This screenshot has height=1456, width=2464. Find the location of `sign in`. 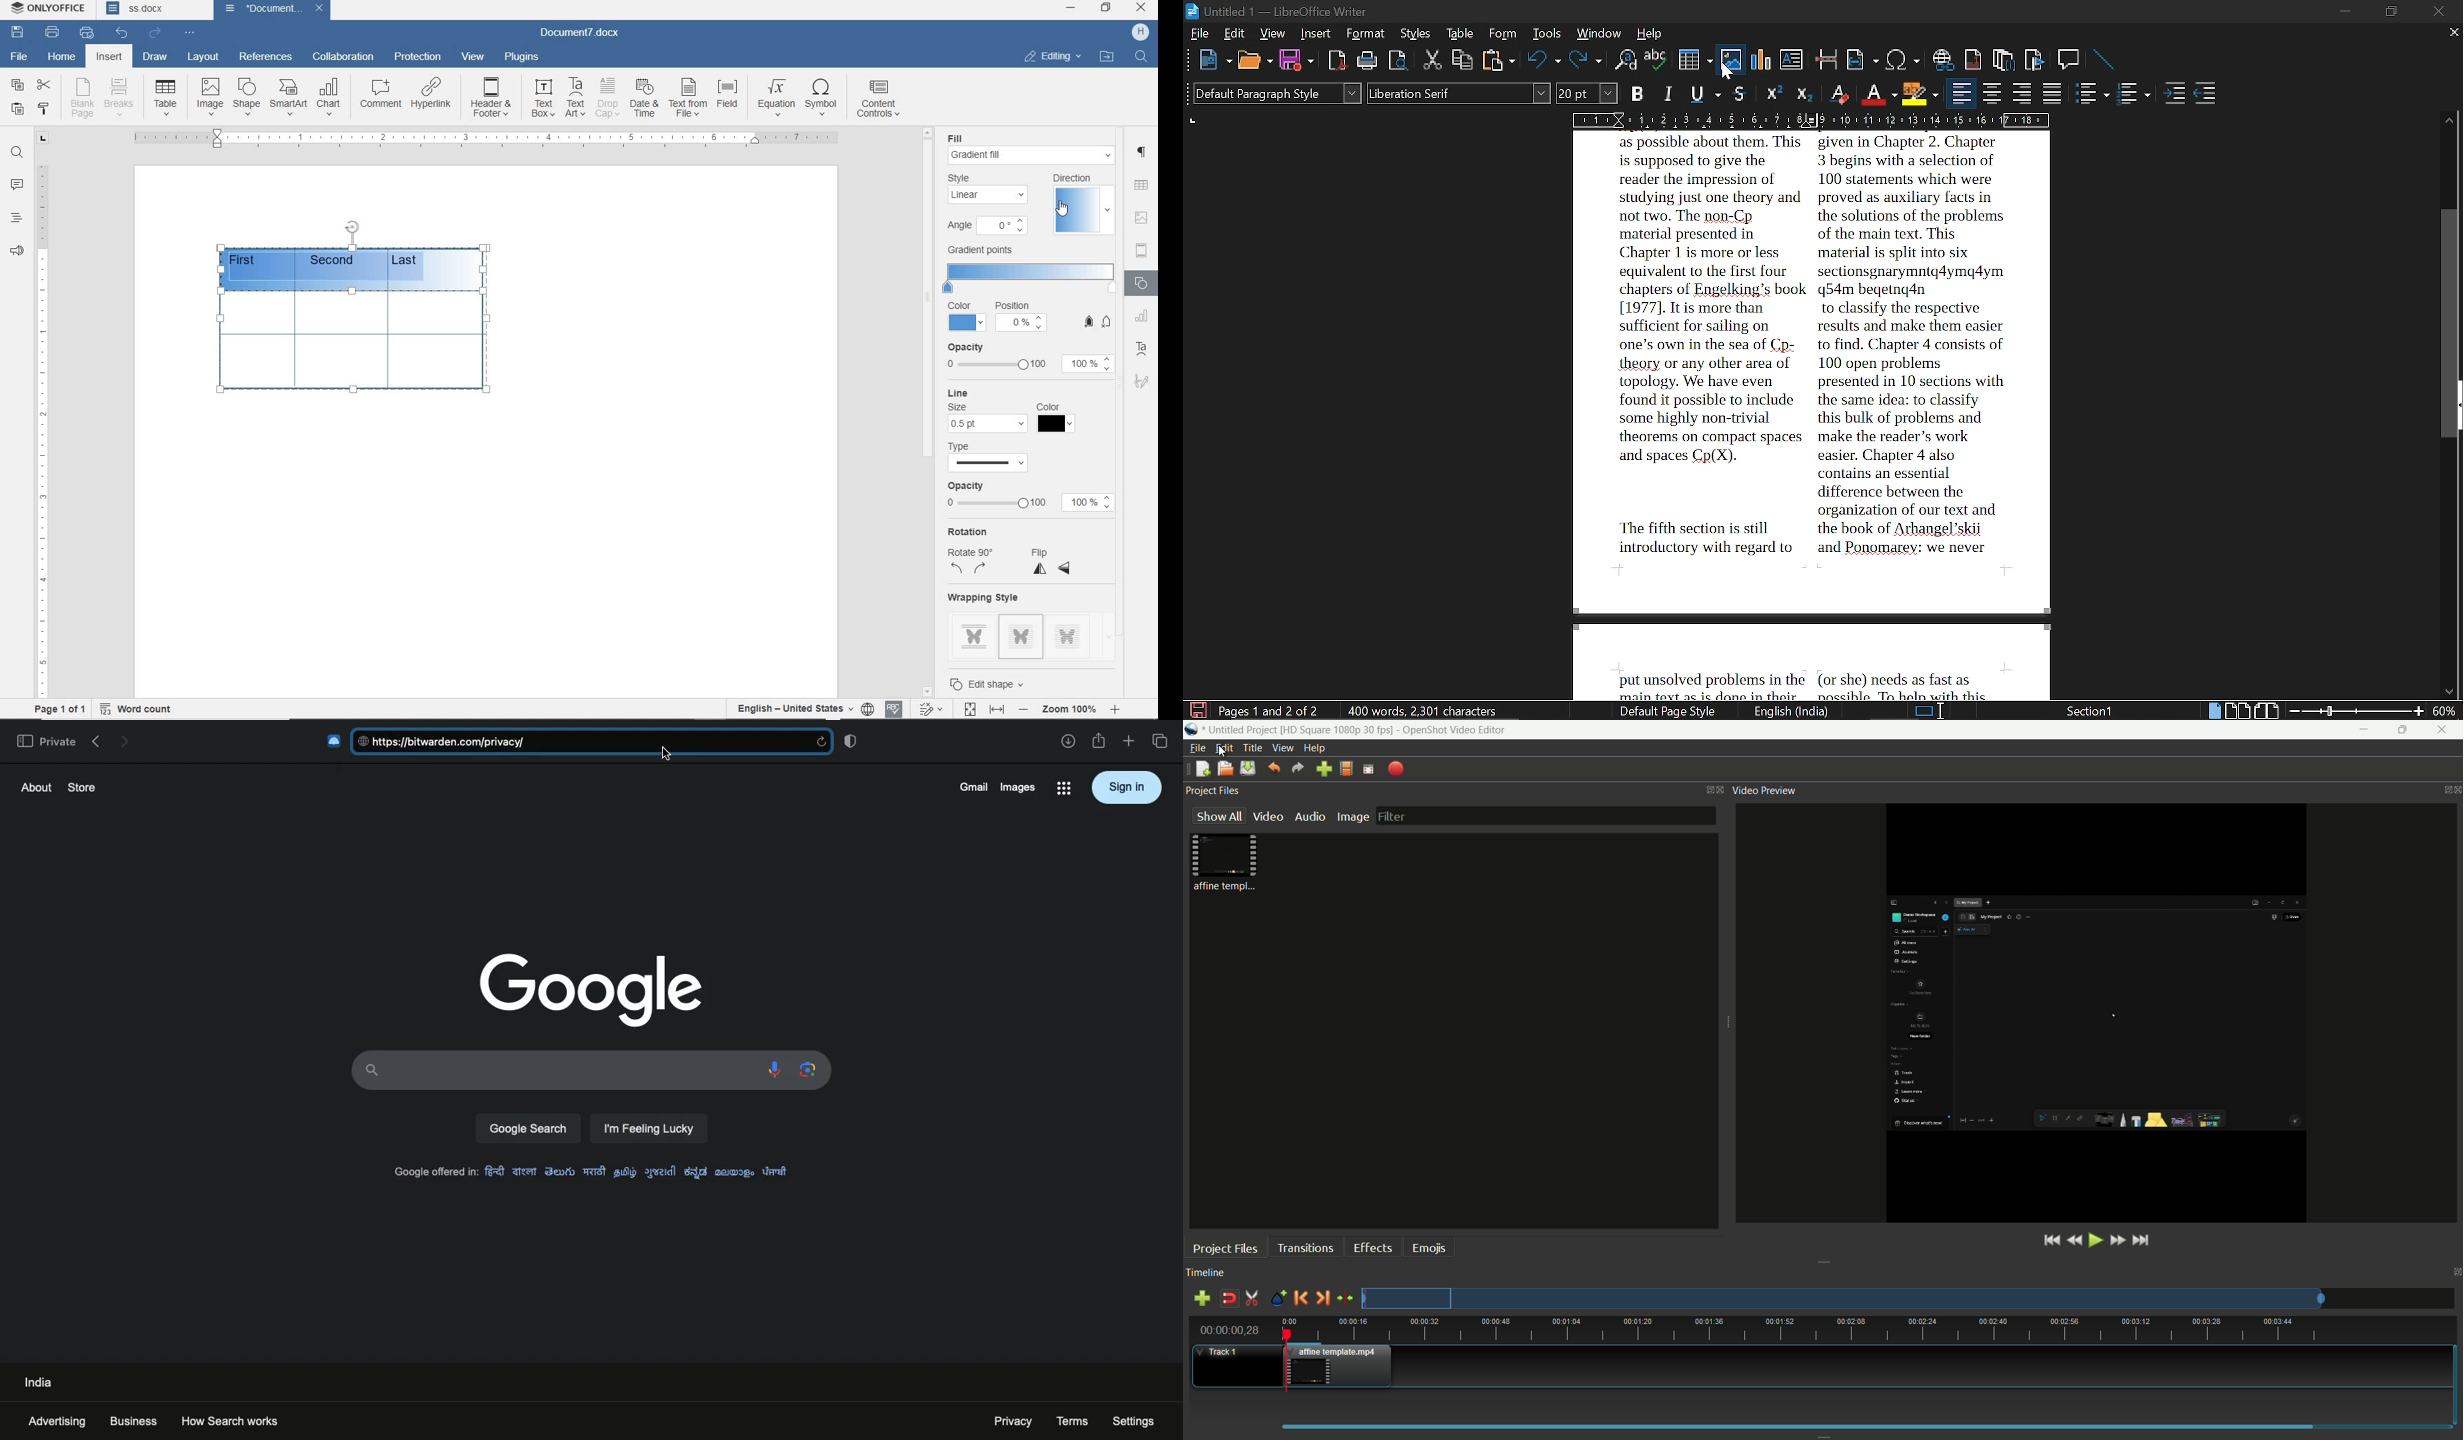

sign in is located at coordinates (1128, 787).